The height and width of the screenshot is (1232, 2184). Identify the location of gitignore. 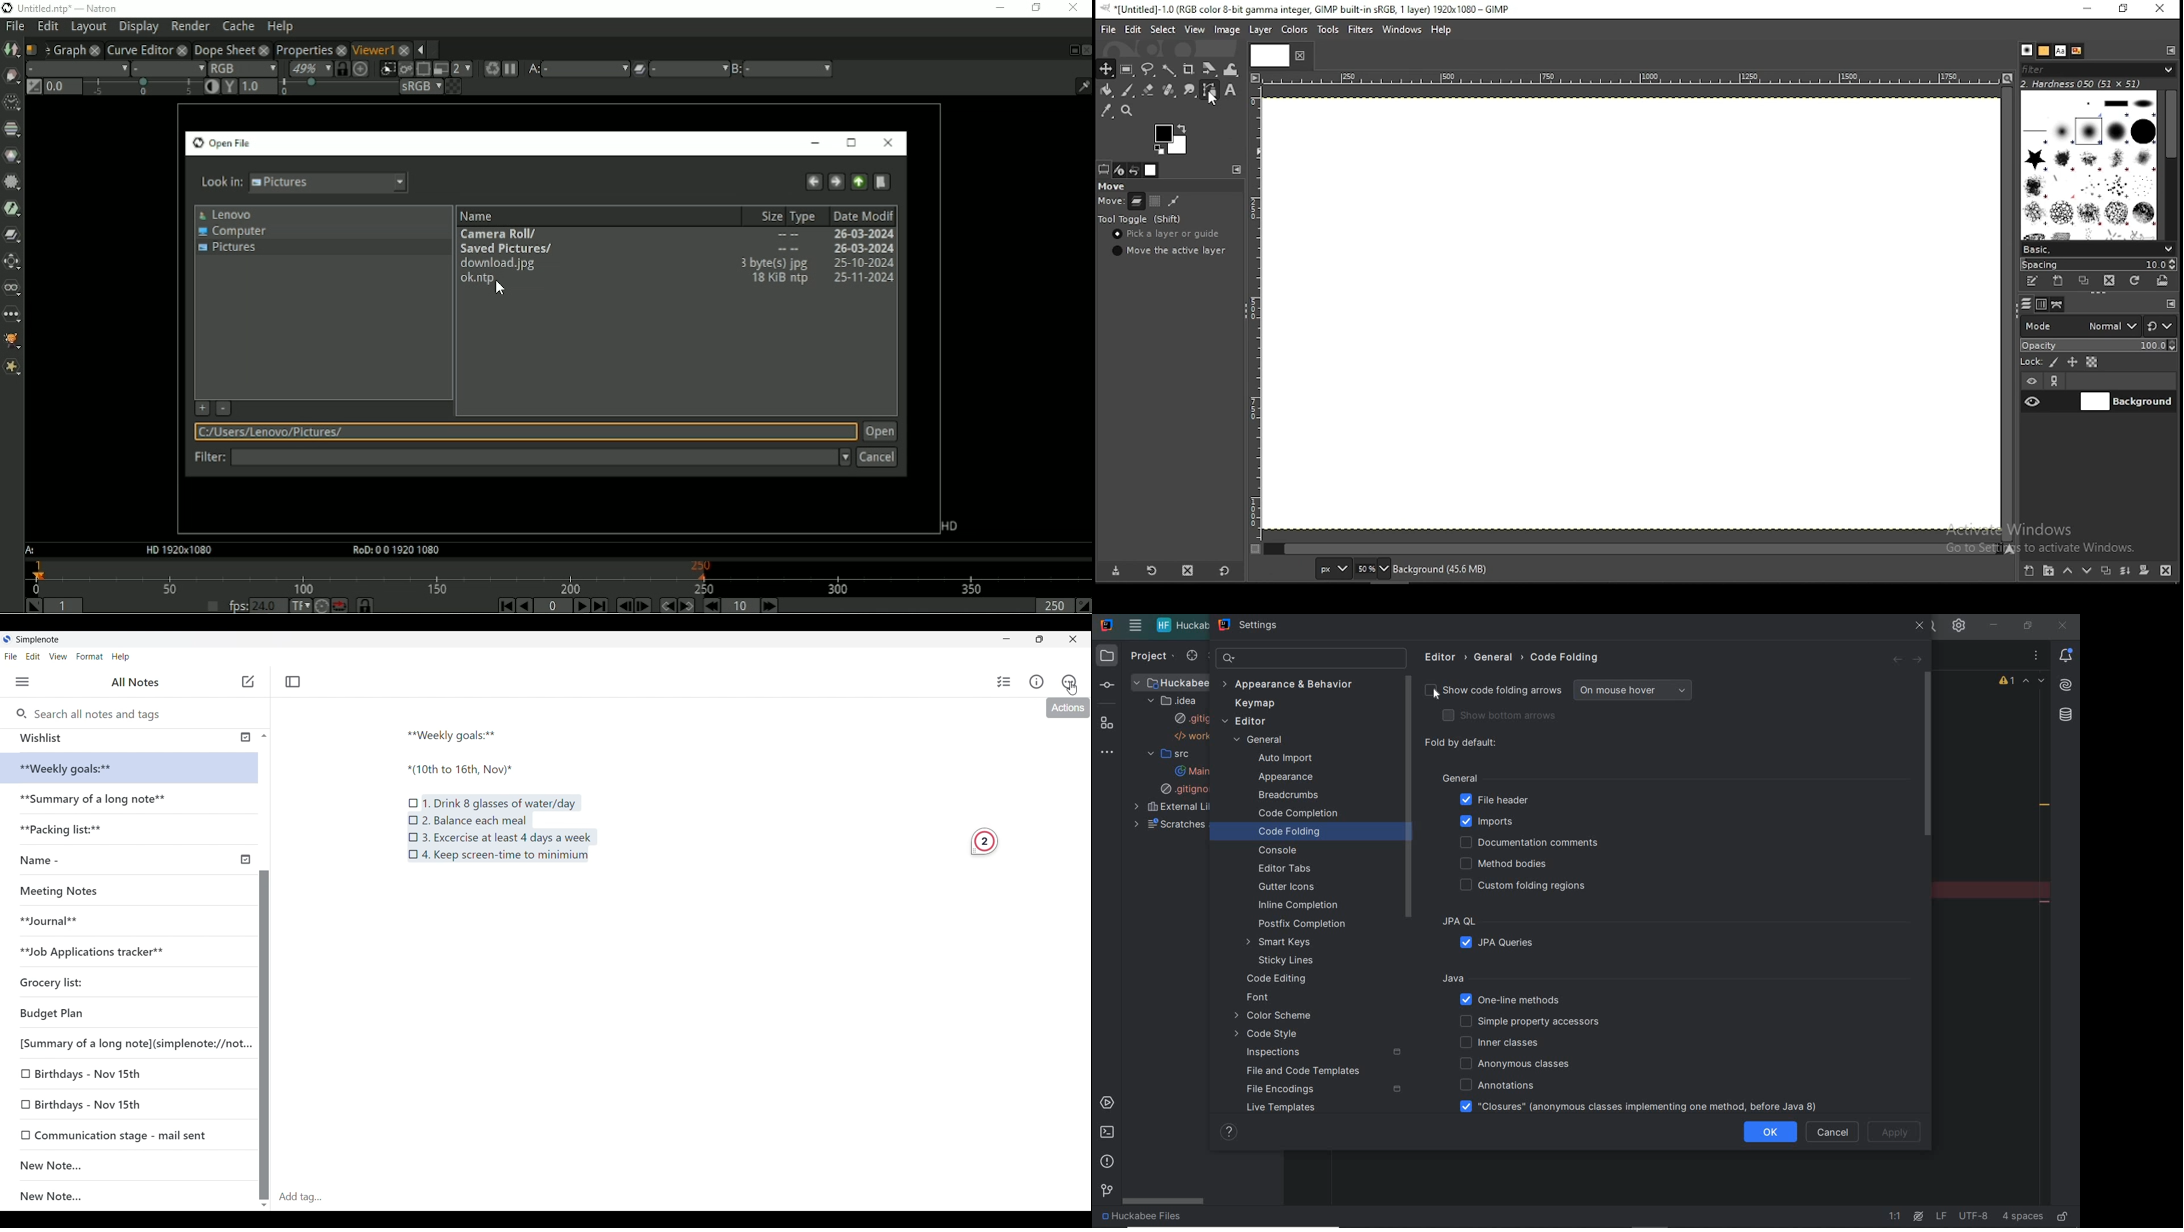
(1194, 718).